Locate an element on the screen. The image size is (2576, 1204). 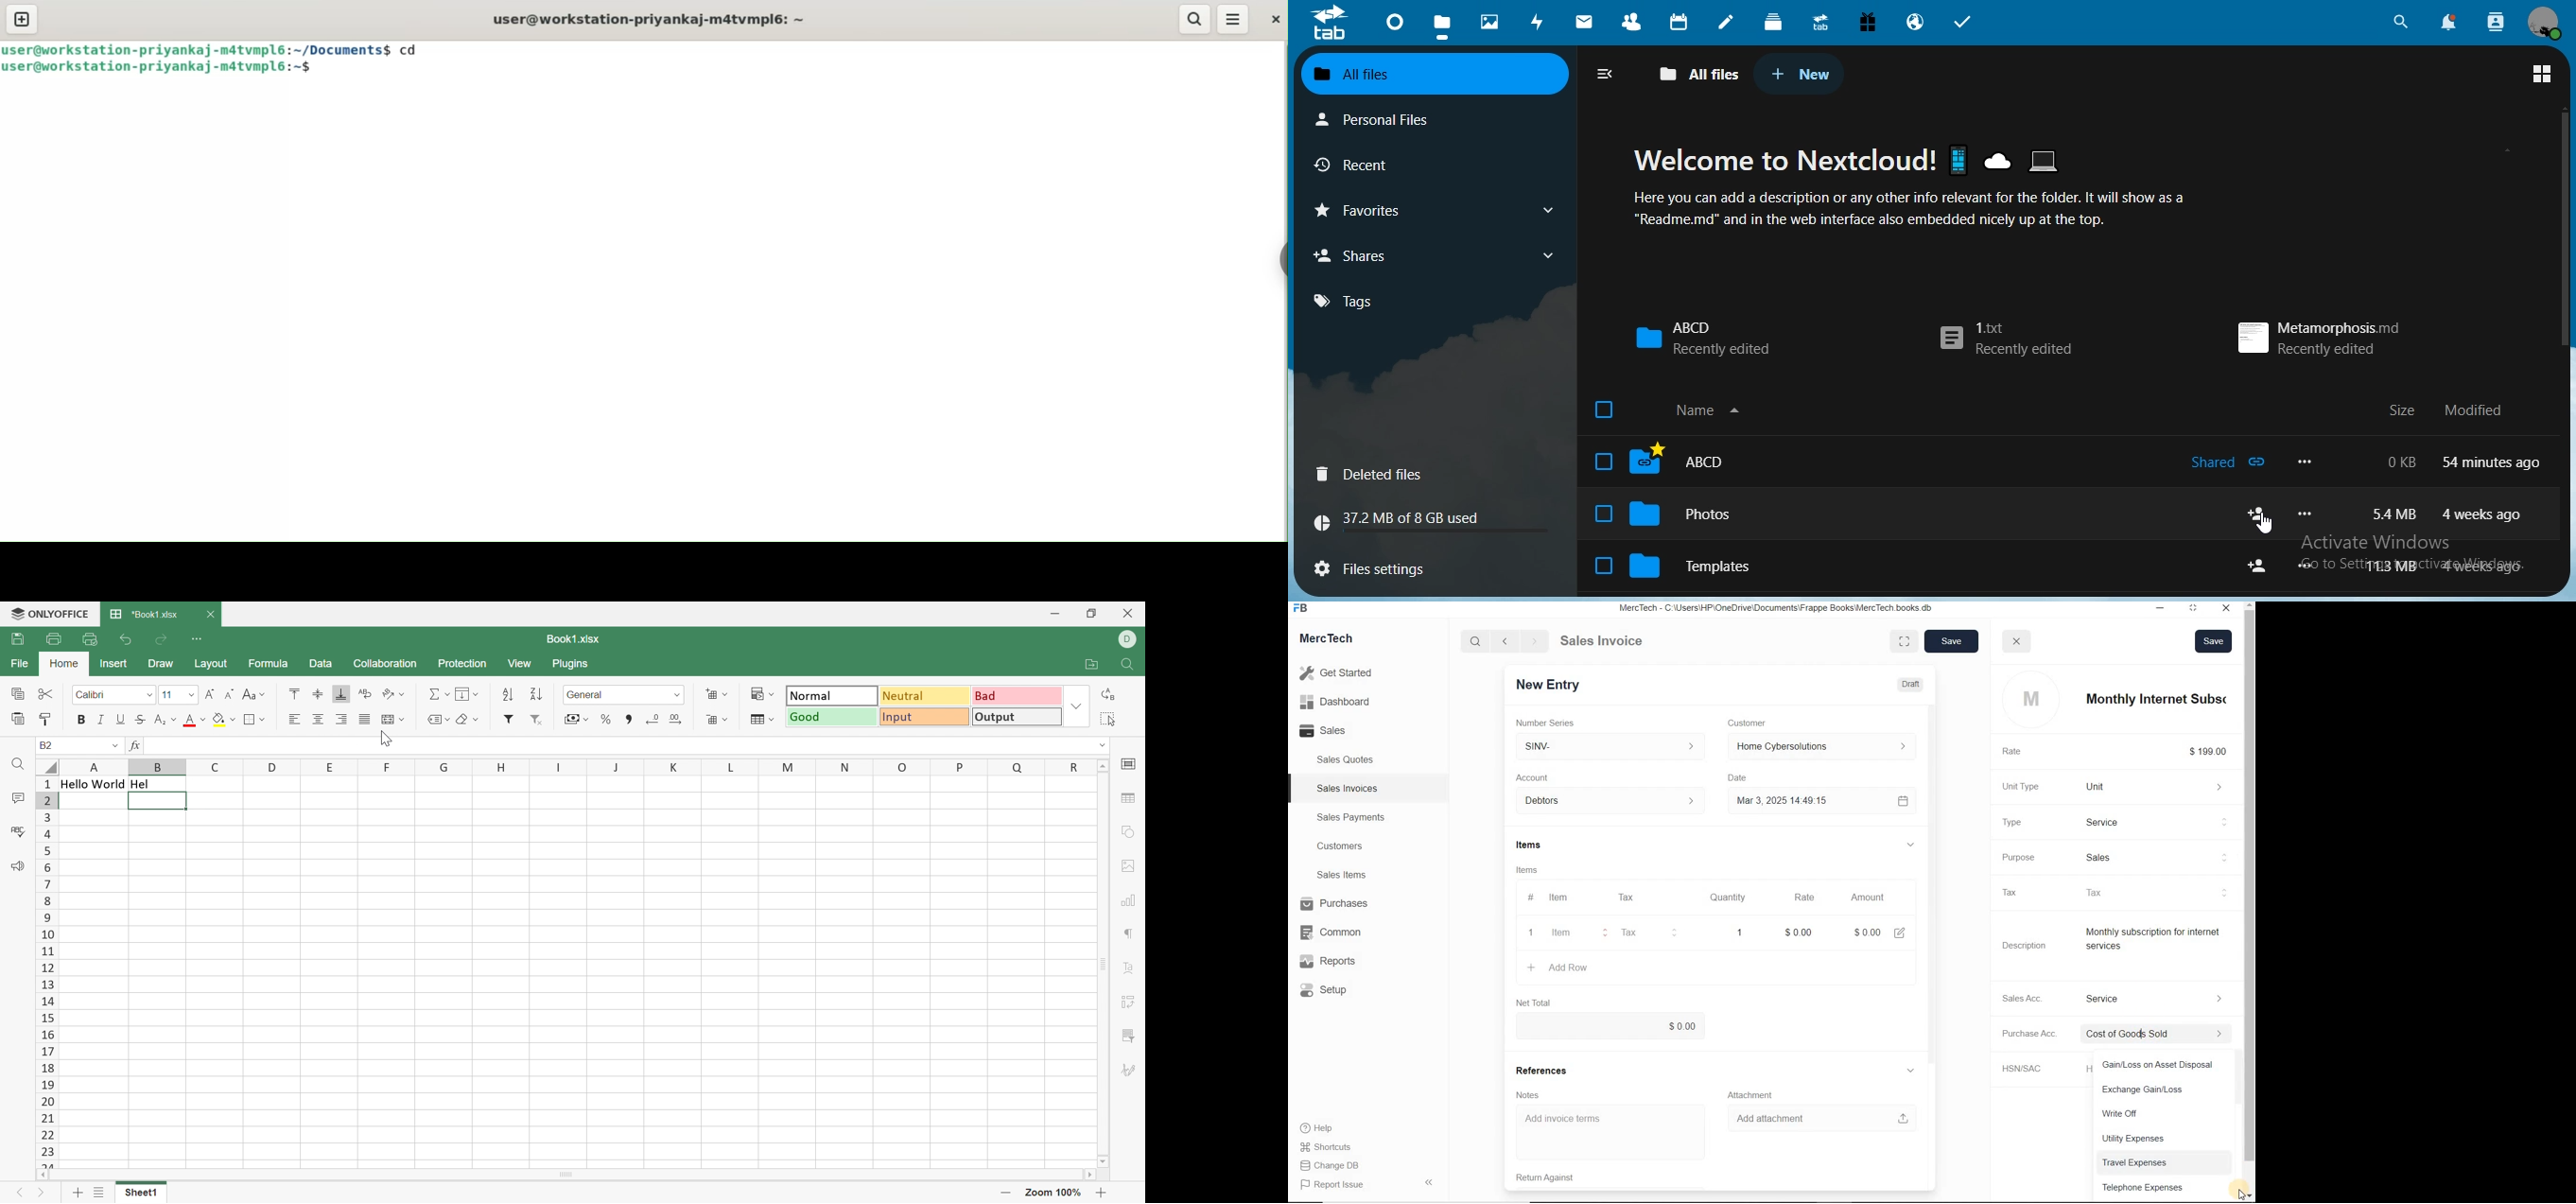
Income is located at coordinates (2164, 998).